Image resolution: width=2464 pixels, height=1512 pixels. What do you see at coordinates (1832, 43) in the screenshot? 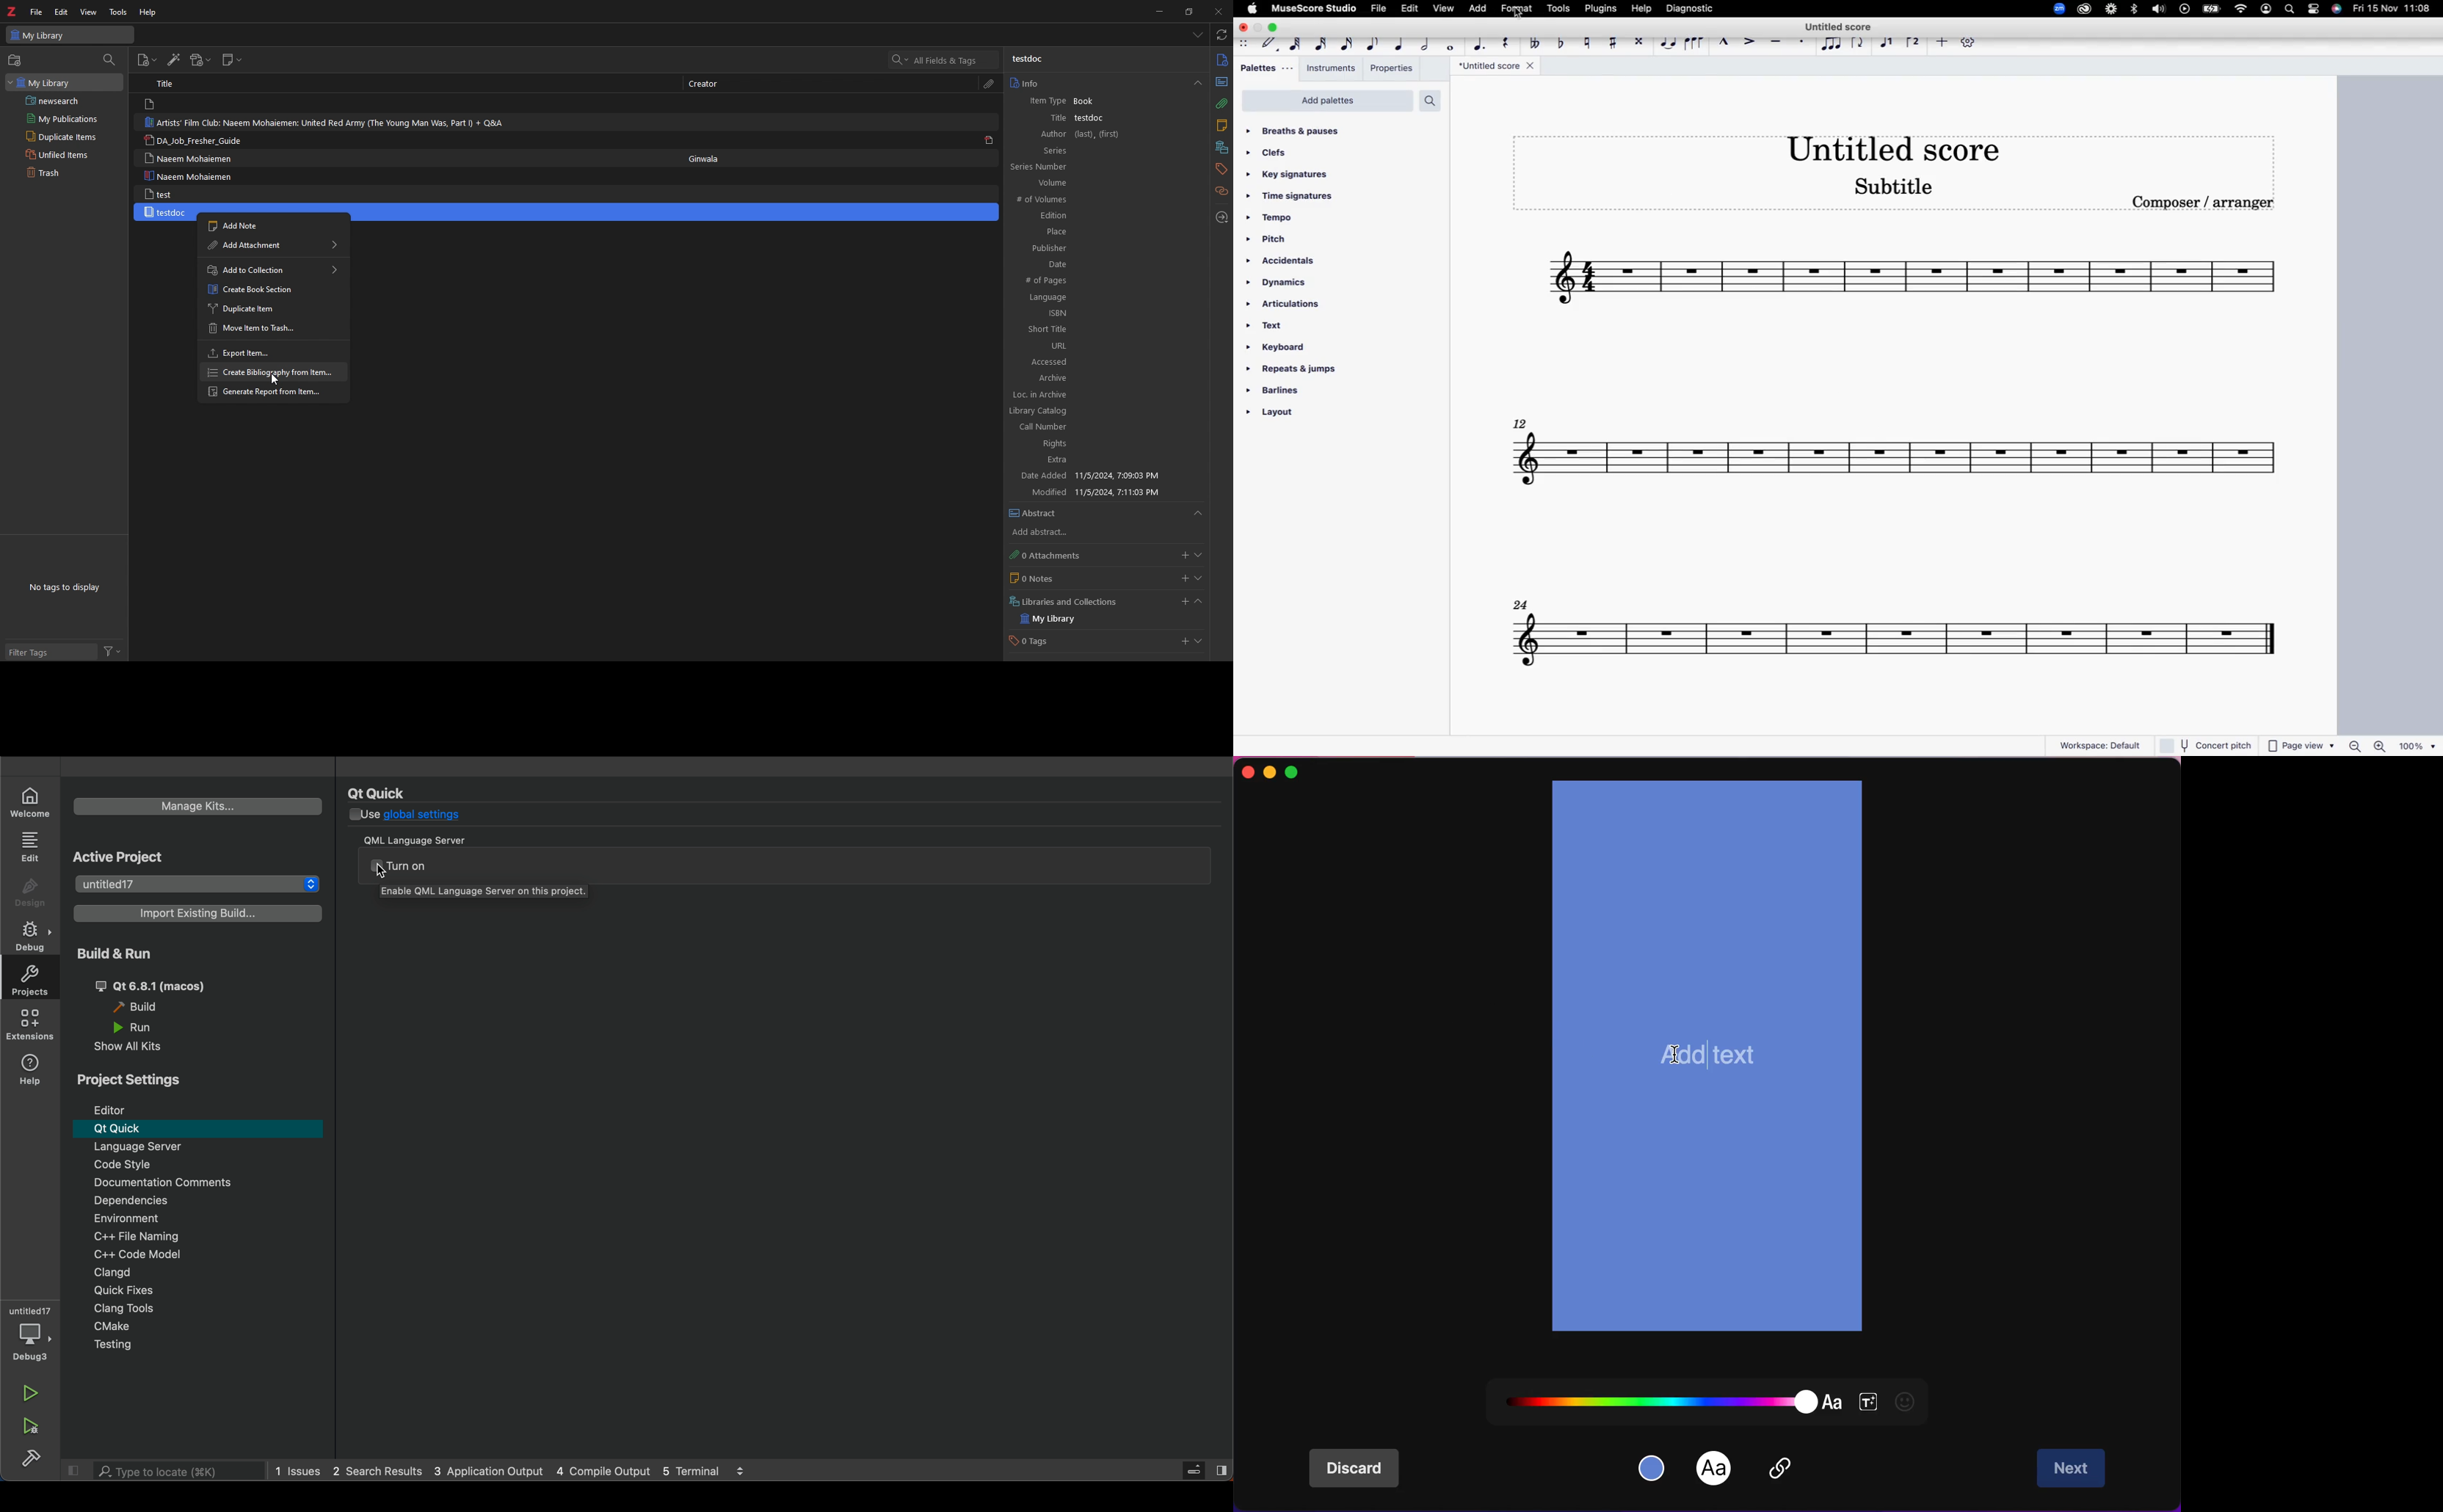
I see `tuplet` at bounding box center [1832, 43].